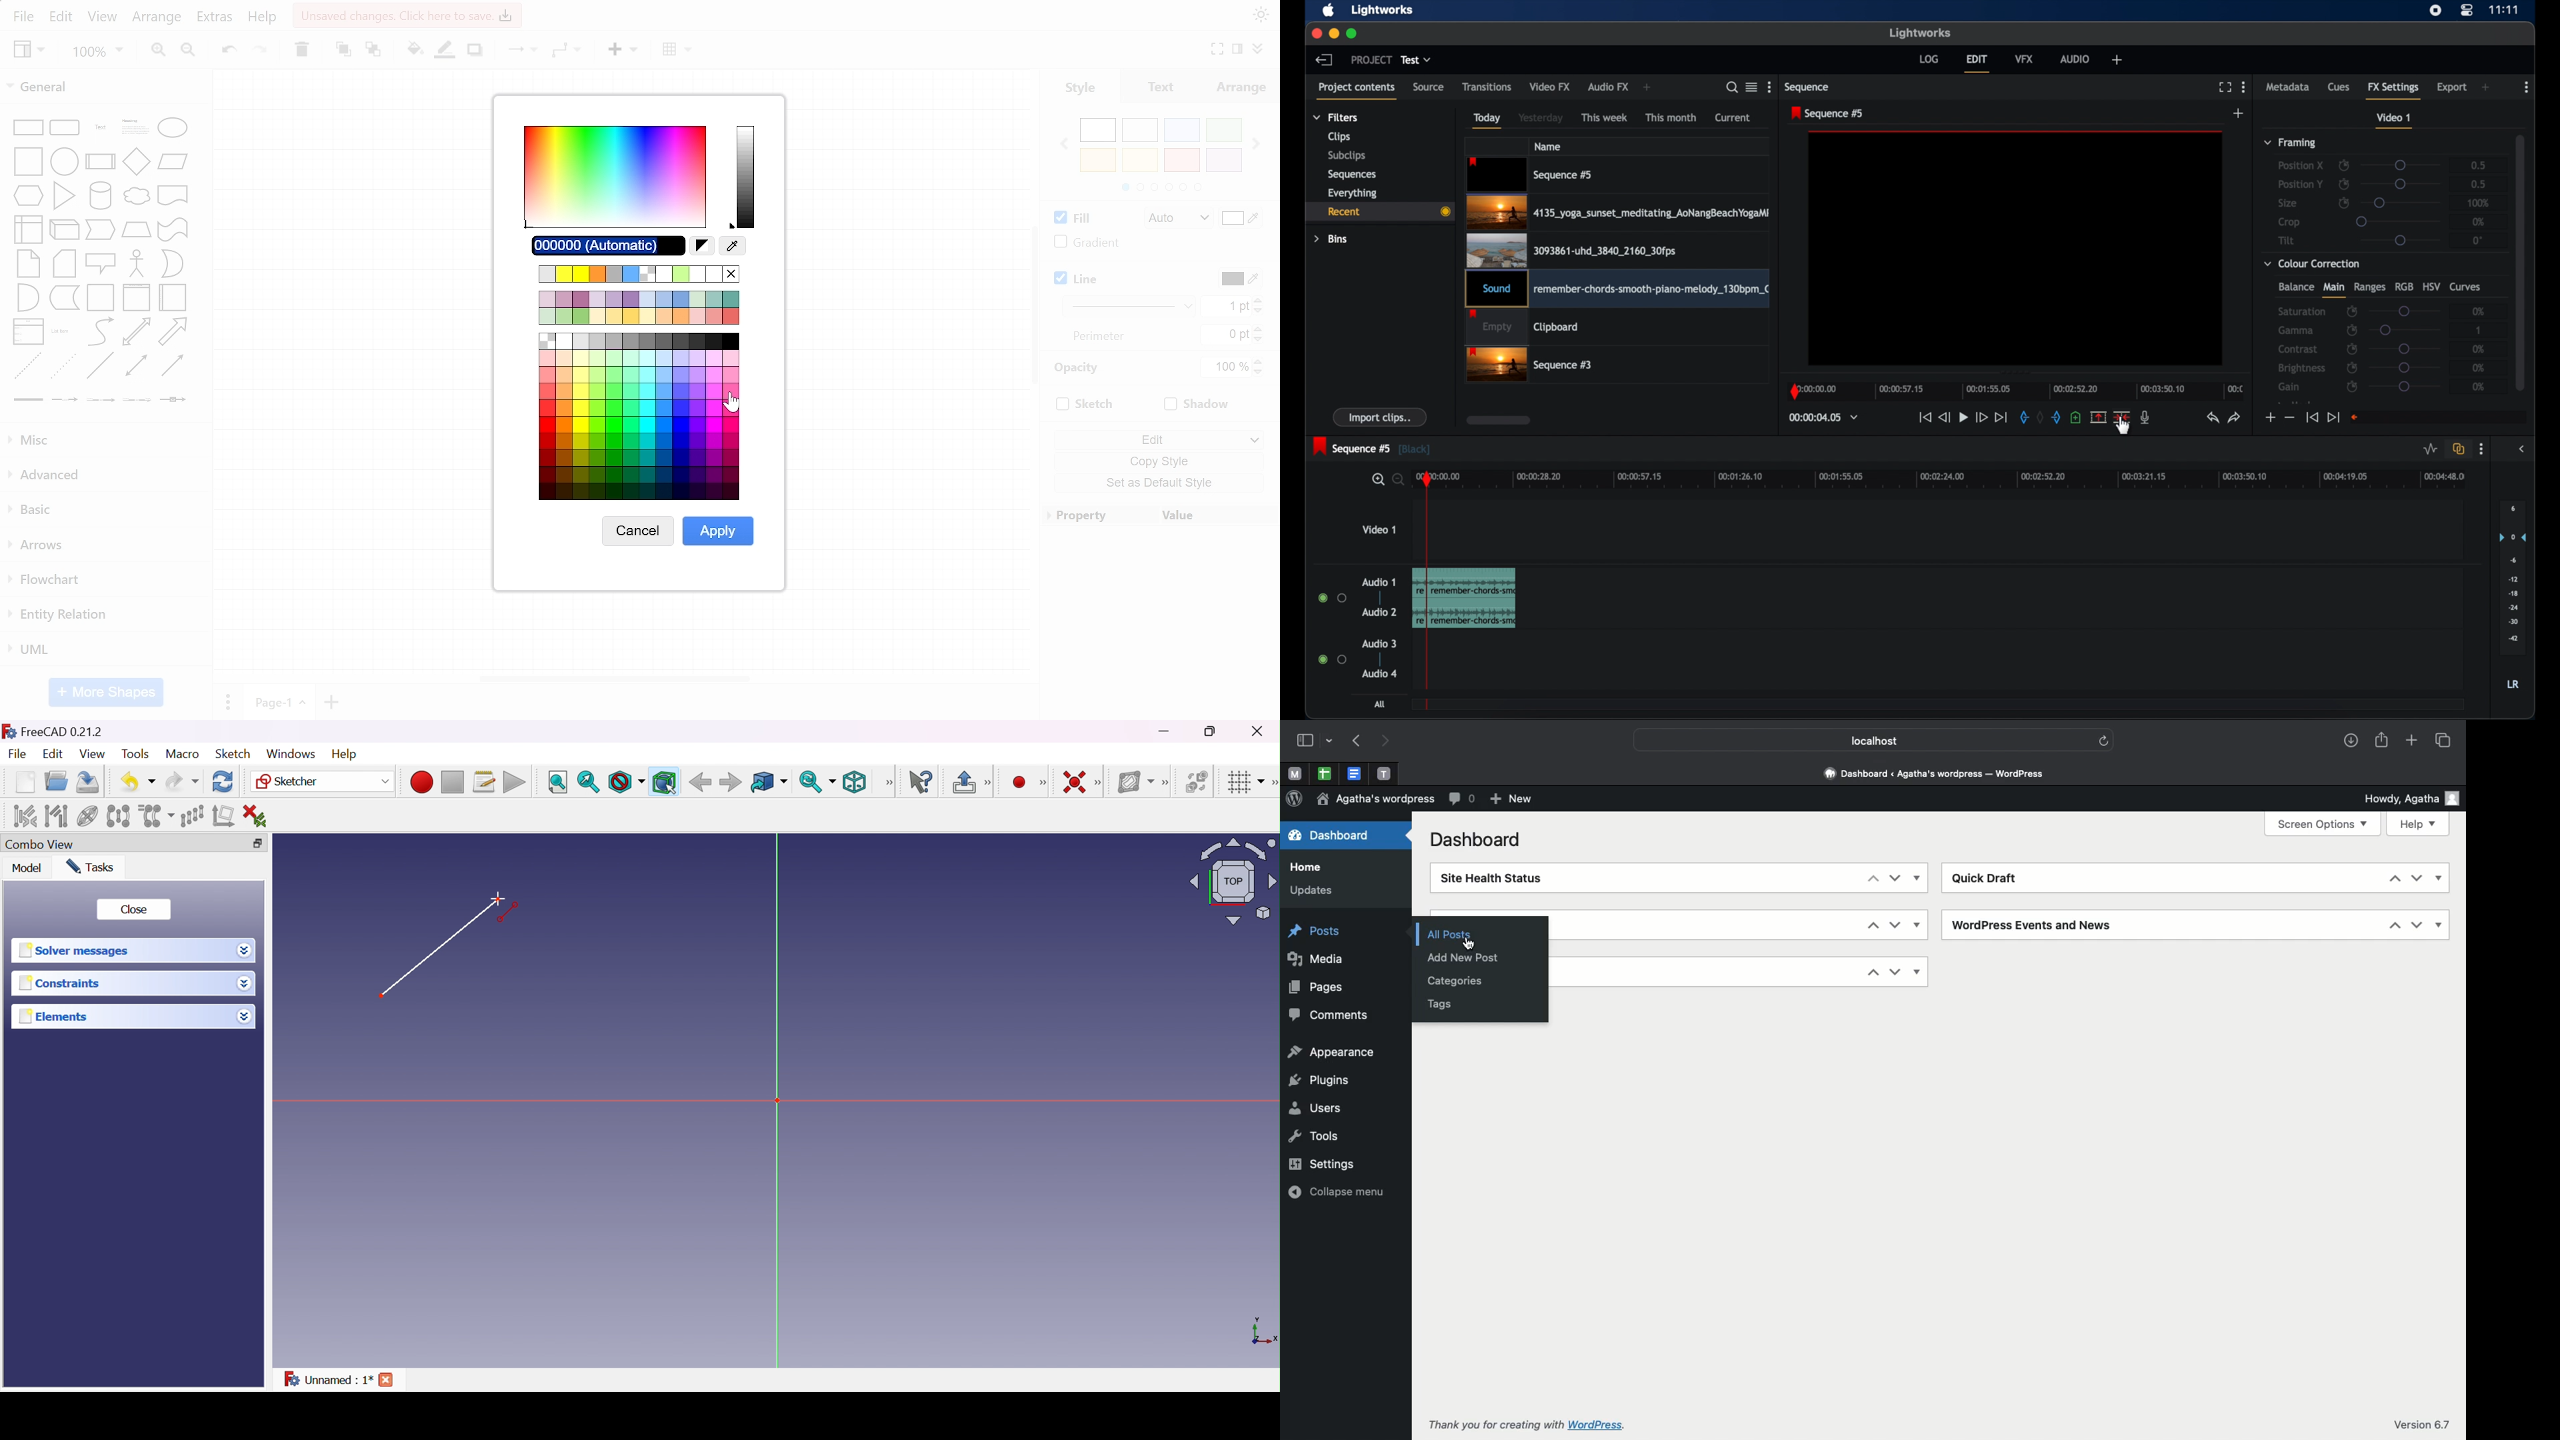 The width and height of the screenshot is (2576, 1456). Describe the element at coordinates (1571, 250) in the screenshot. I see `video clip` at that location.